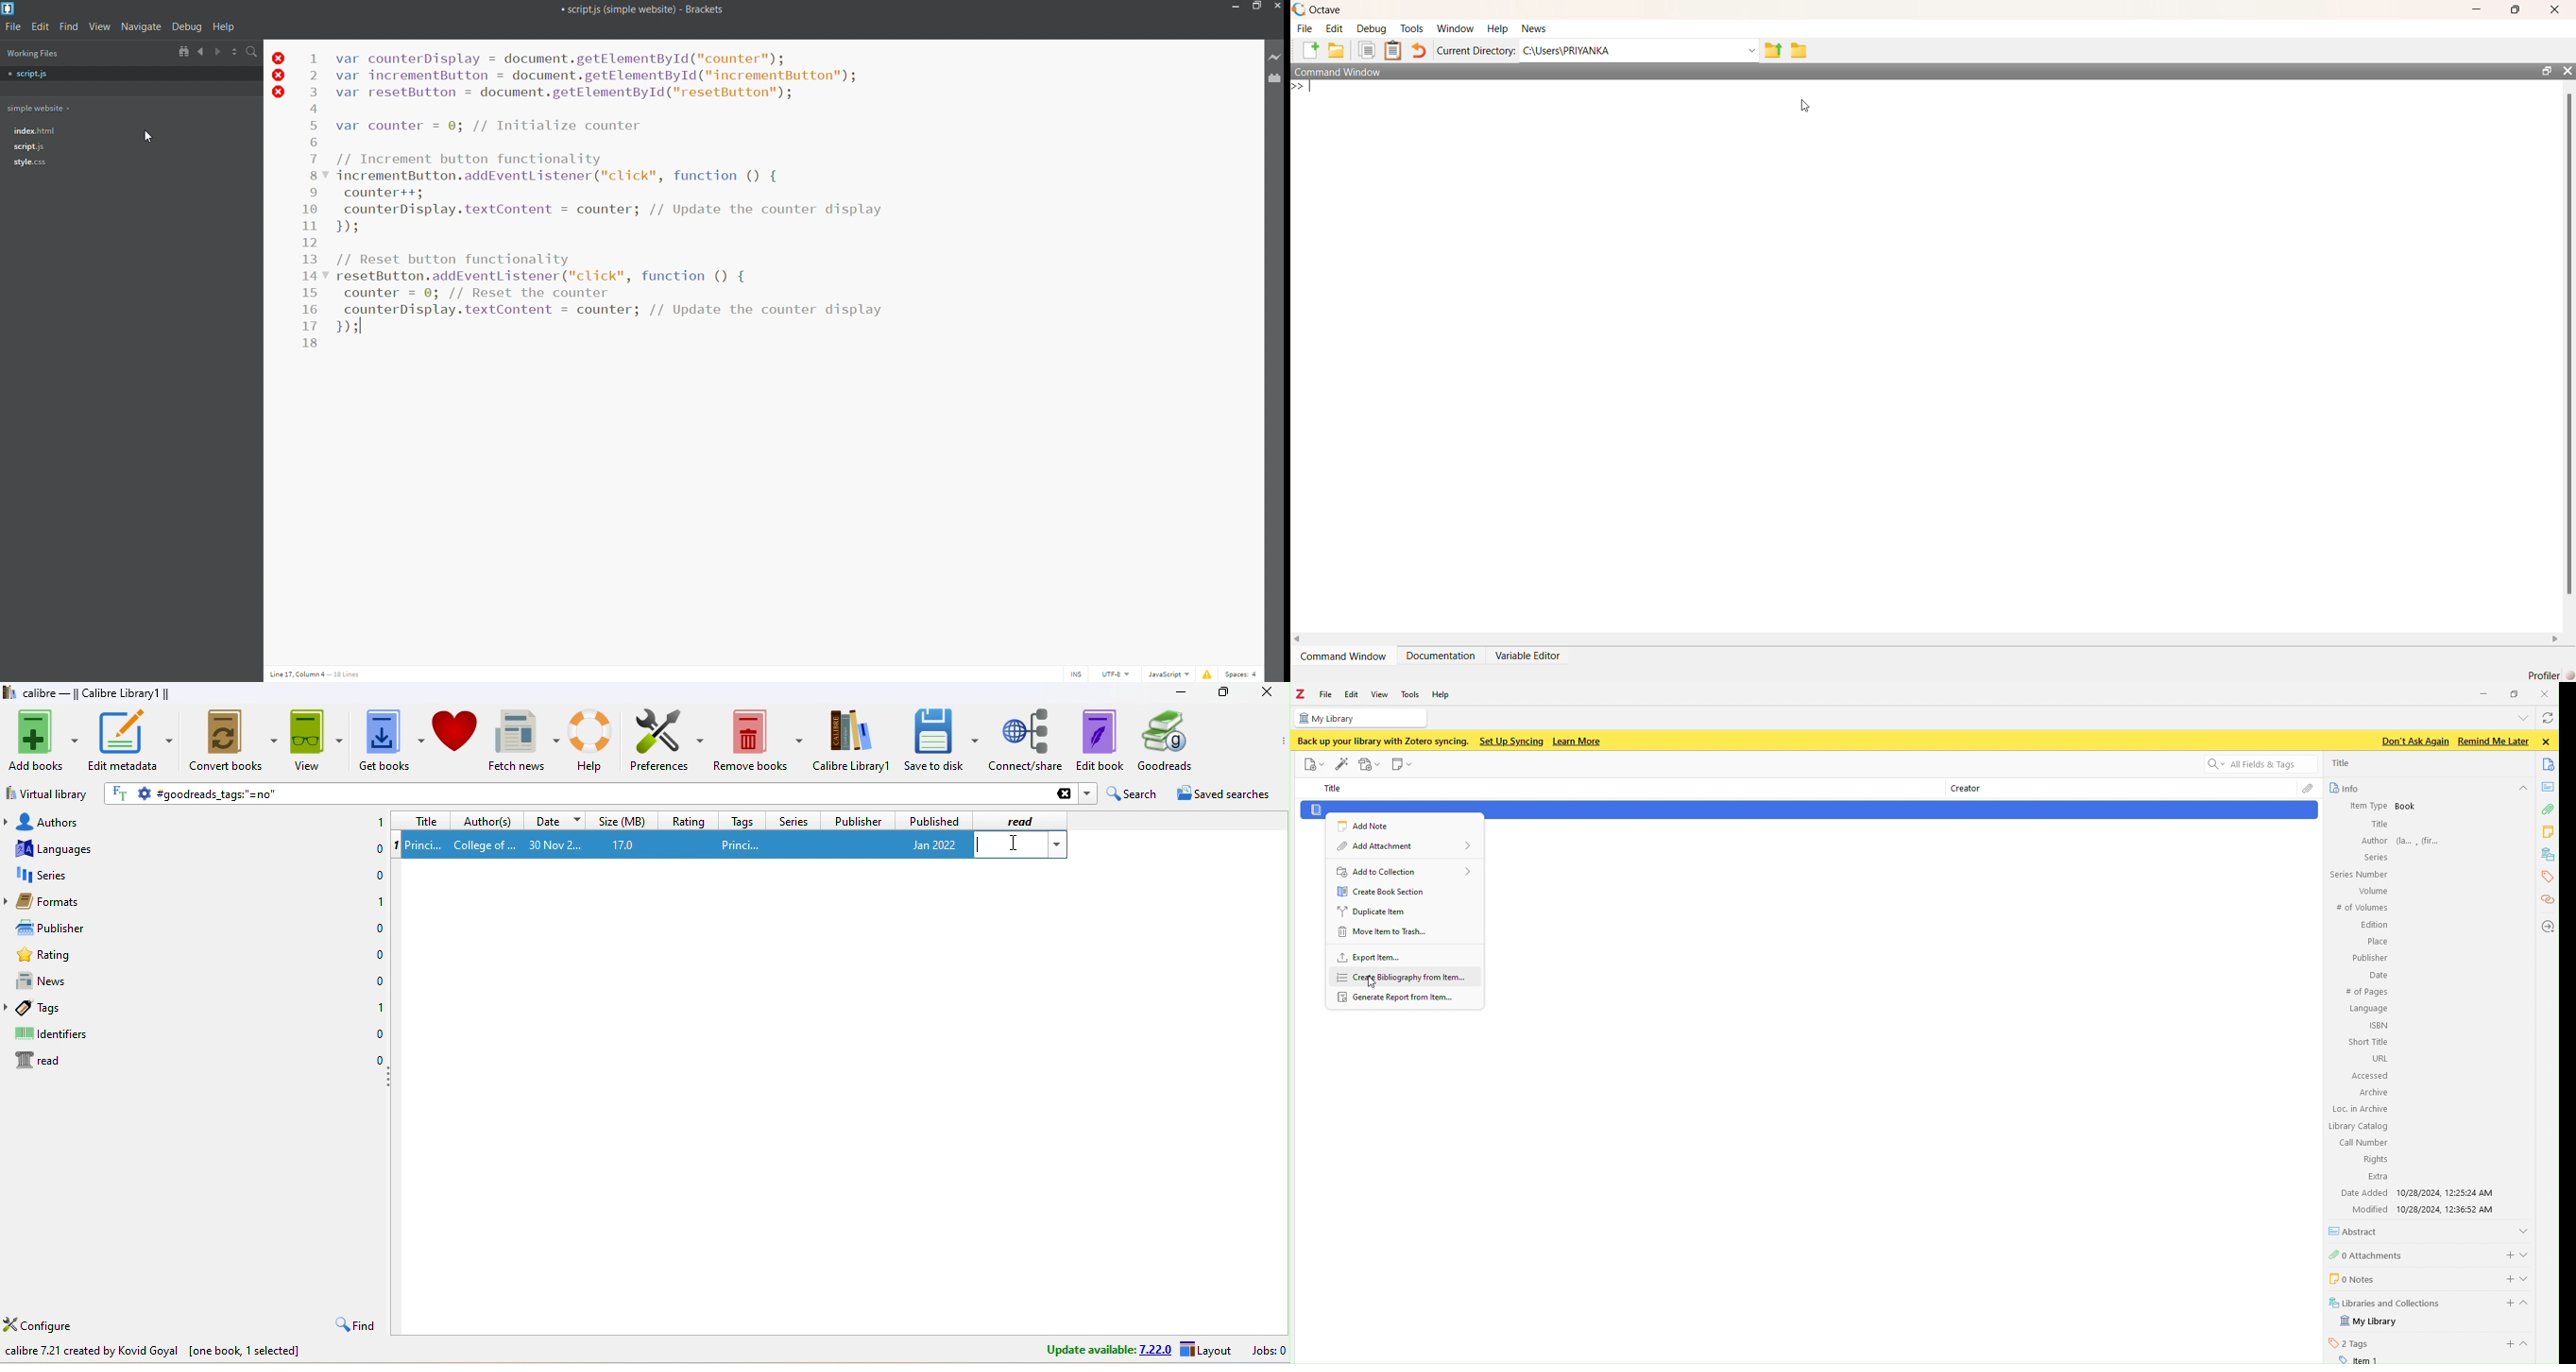 Image resolution: width=2576 pixels, height=1372 pixels. What do you see at coordinates (130, 742) in the screenshot?
I see `edit metadata` at bounding box center [130, 742].